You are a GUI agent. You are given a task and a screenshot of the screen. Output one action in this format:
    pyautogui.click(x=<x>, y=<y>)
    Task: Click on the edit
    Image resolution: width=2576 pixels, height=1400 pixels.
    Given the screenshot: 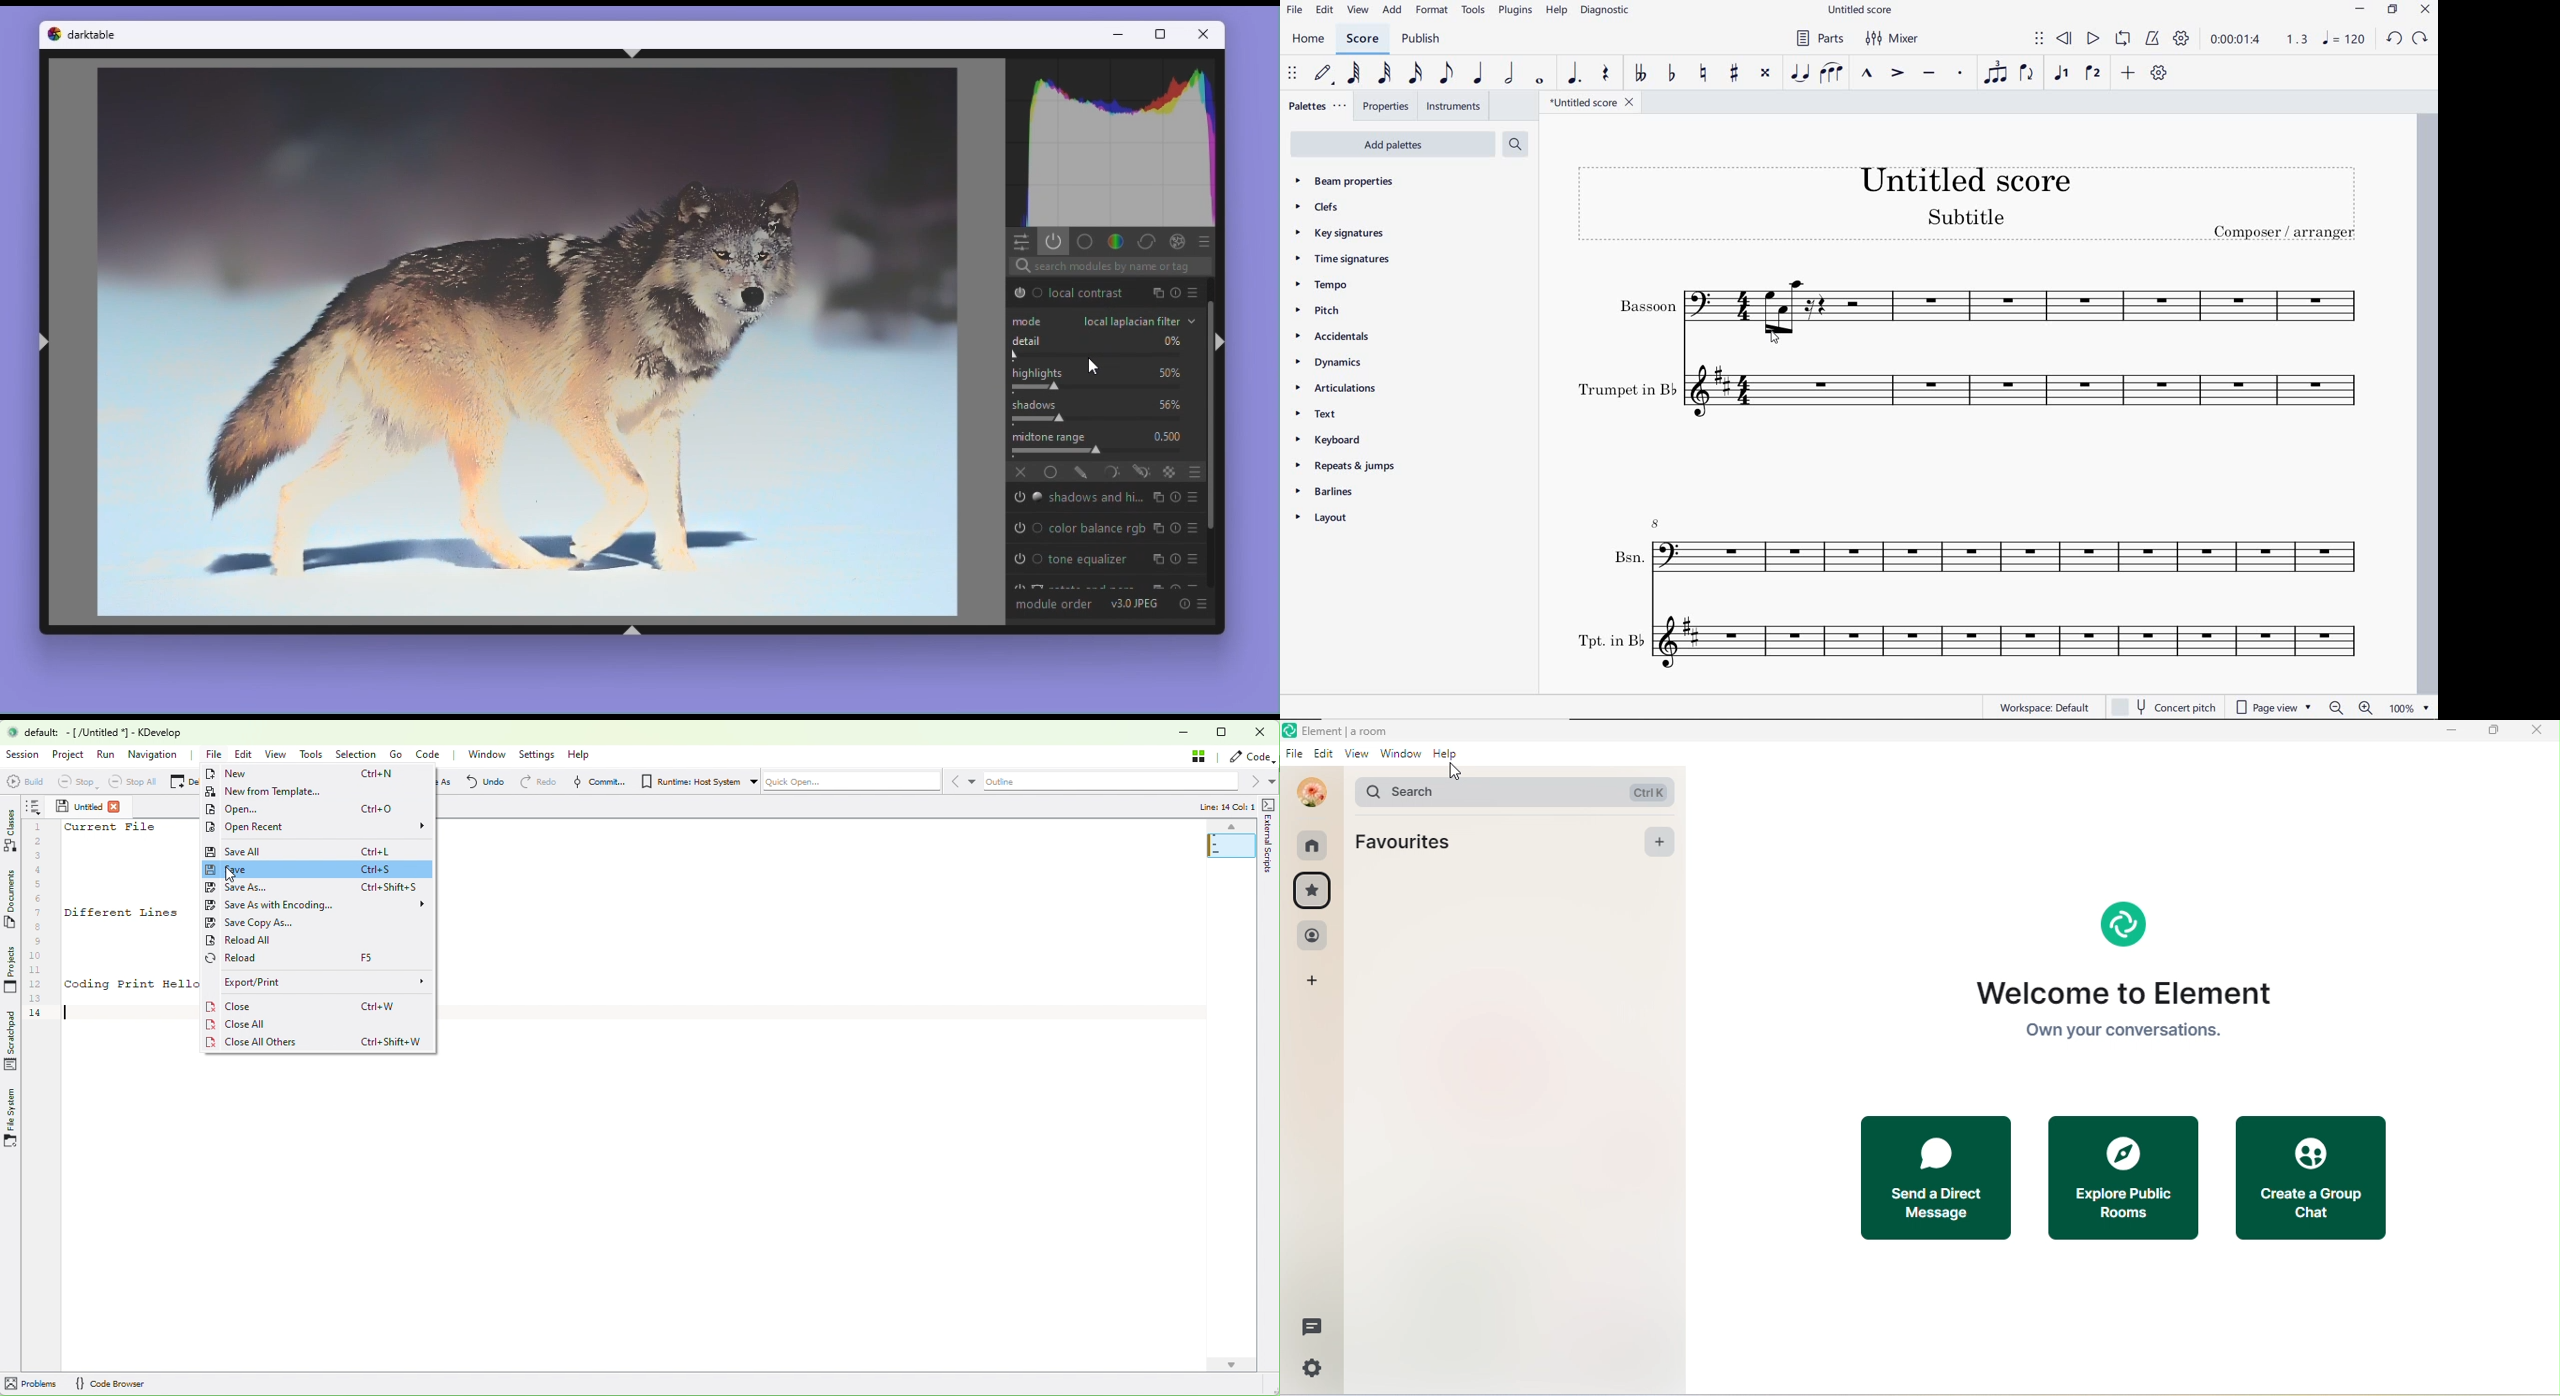 What is the action you would take?
    pyautogui.click(x=1324, y=12)
    